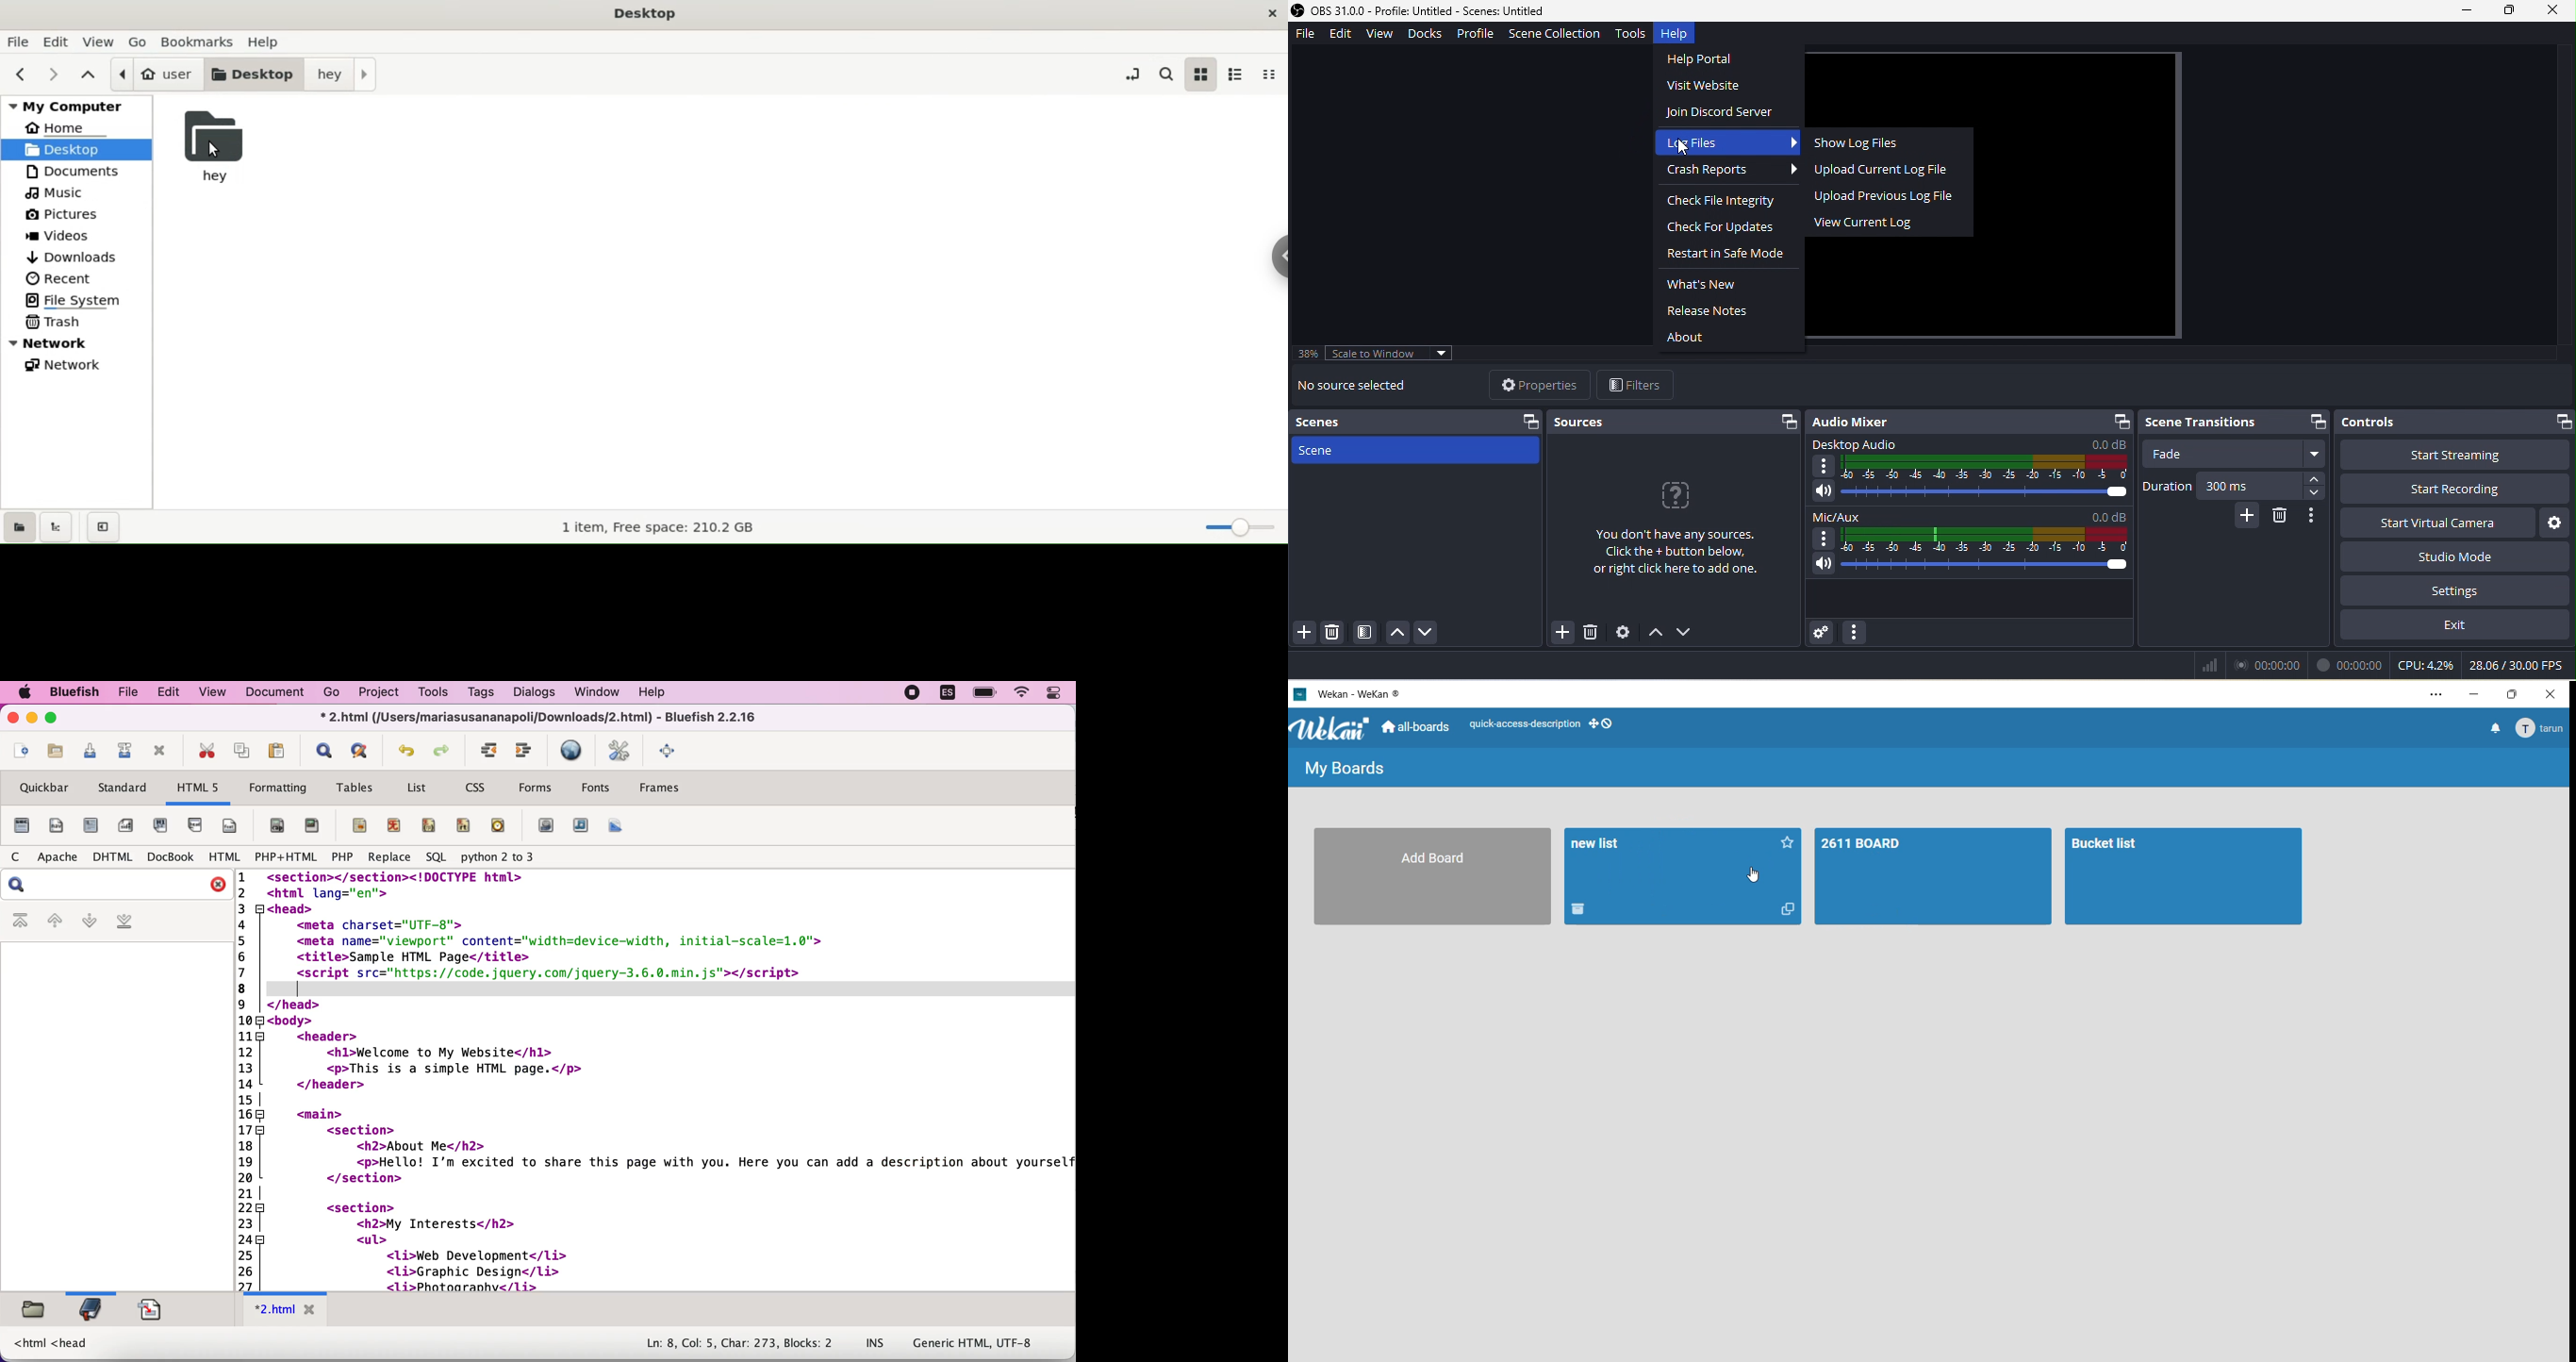 This screenshot has width=2576, height=1372. I want to click on scenes, so click(1420, 422).